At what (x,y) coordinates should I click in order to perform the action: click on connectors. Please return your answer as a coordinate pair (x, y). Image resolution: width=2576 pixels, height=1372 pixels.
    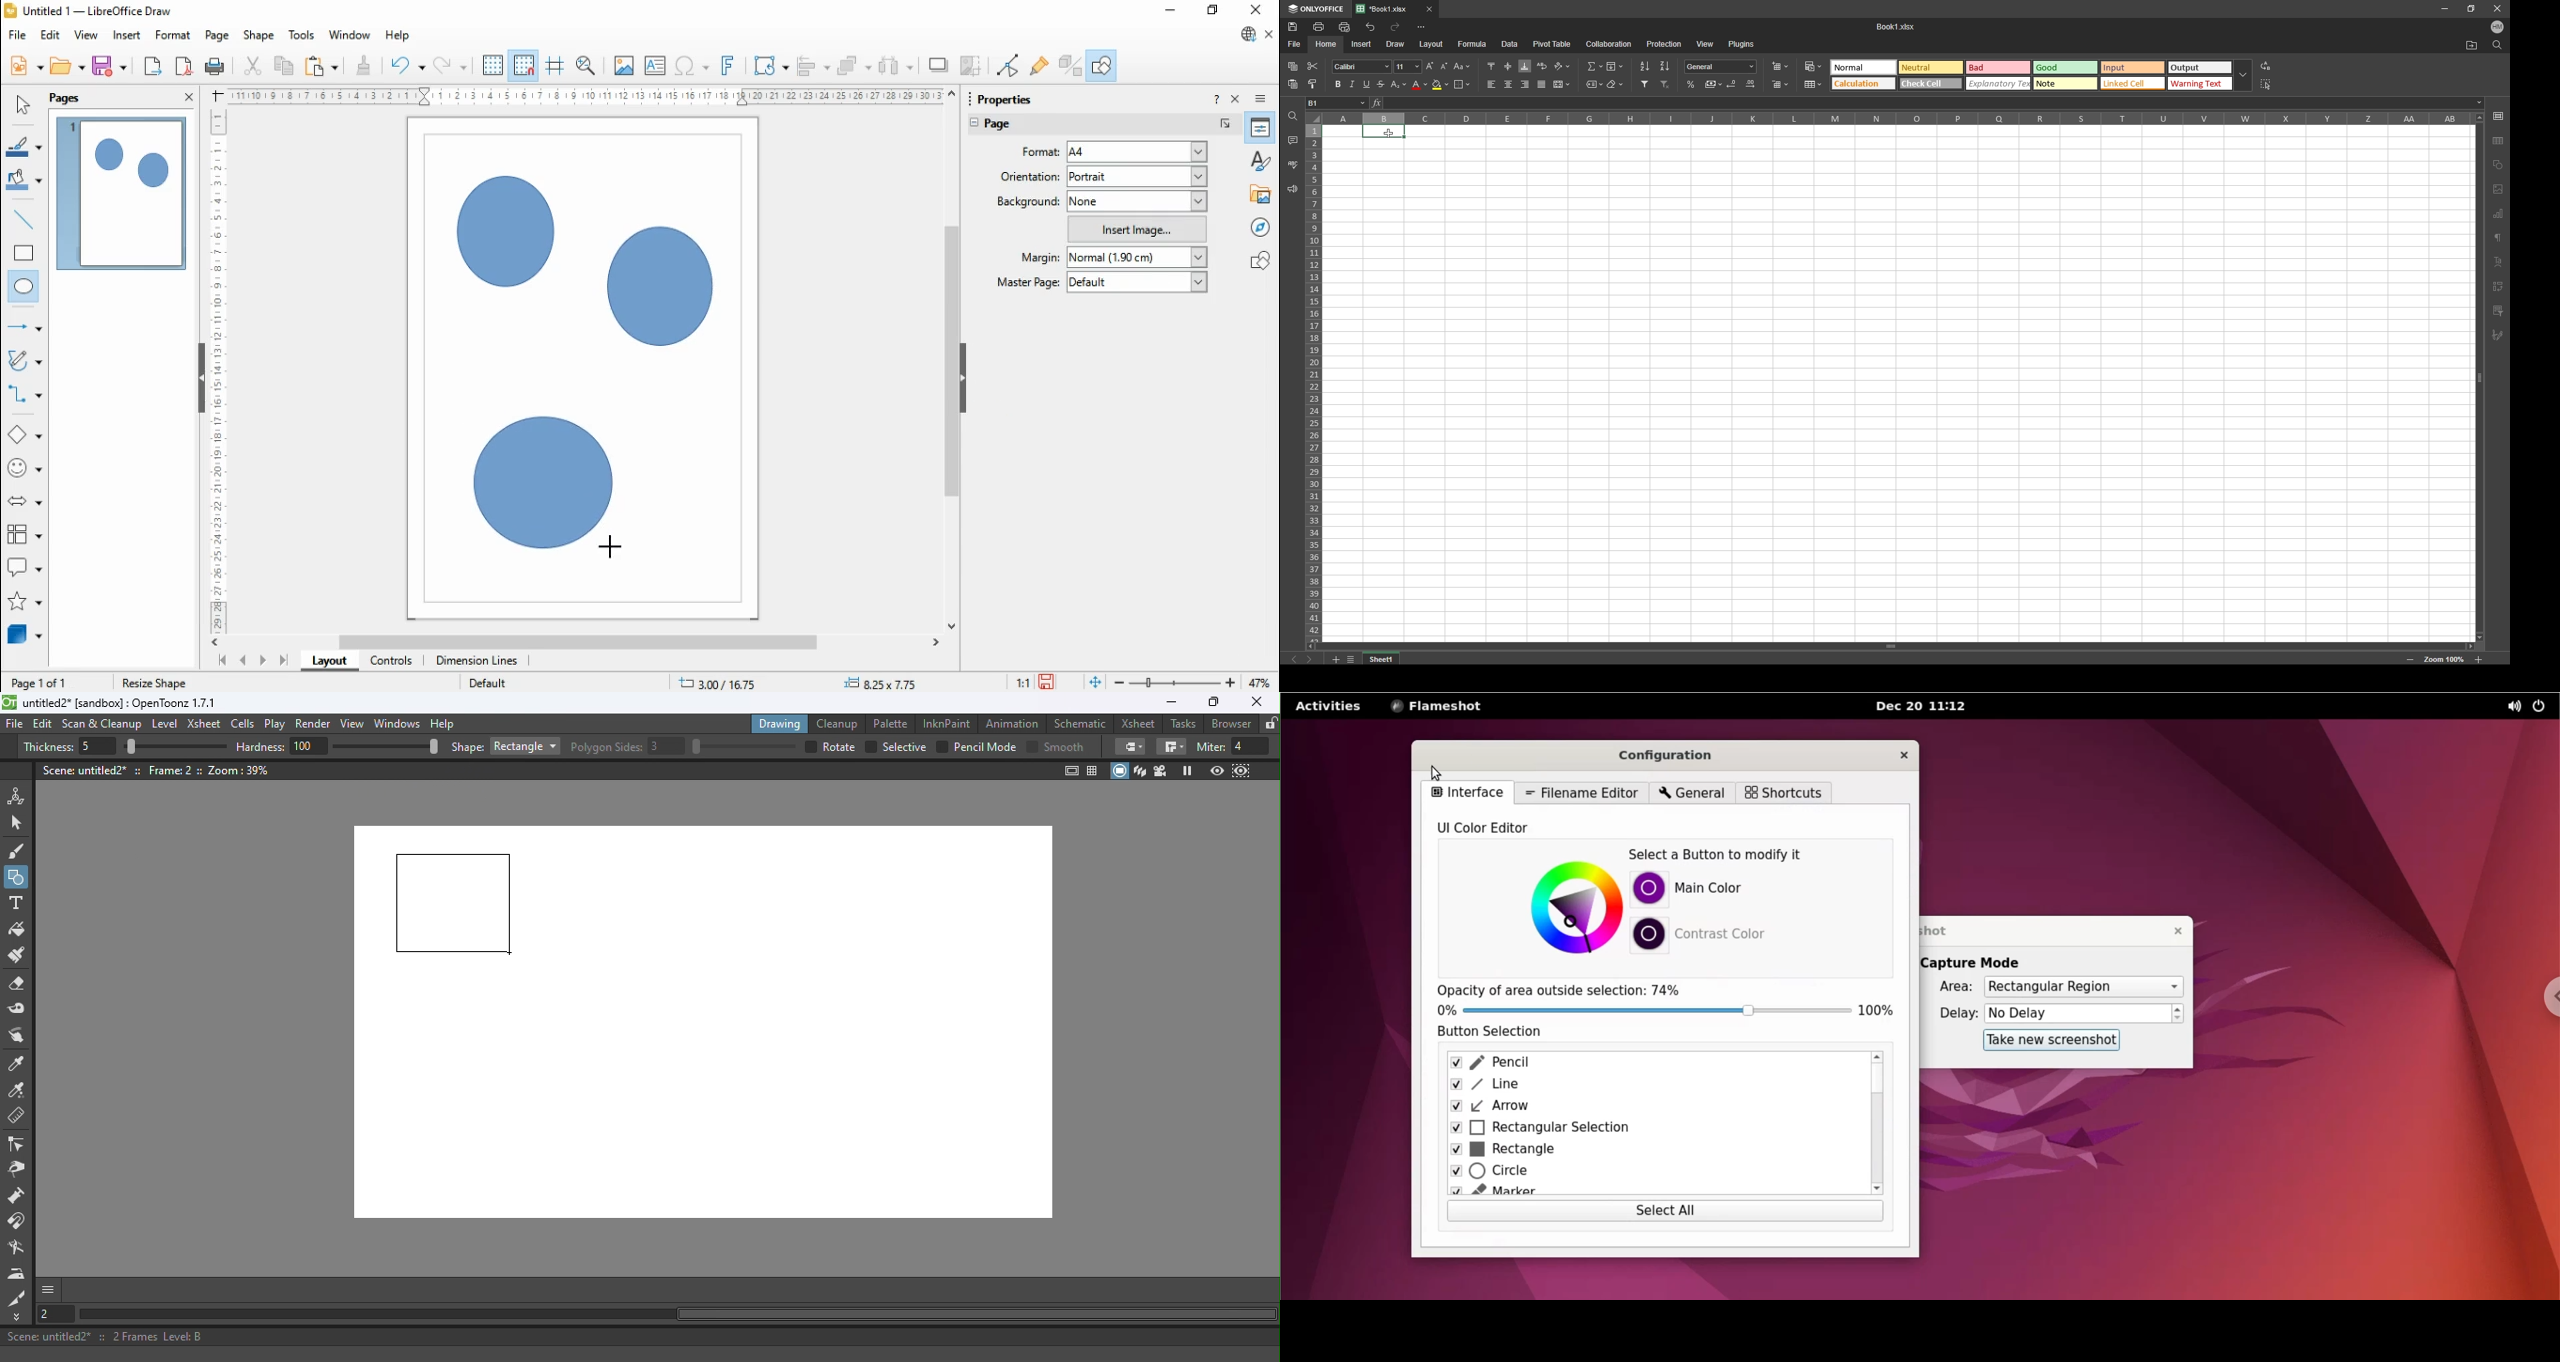
    Looking at the image, I should click on (25, 394).